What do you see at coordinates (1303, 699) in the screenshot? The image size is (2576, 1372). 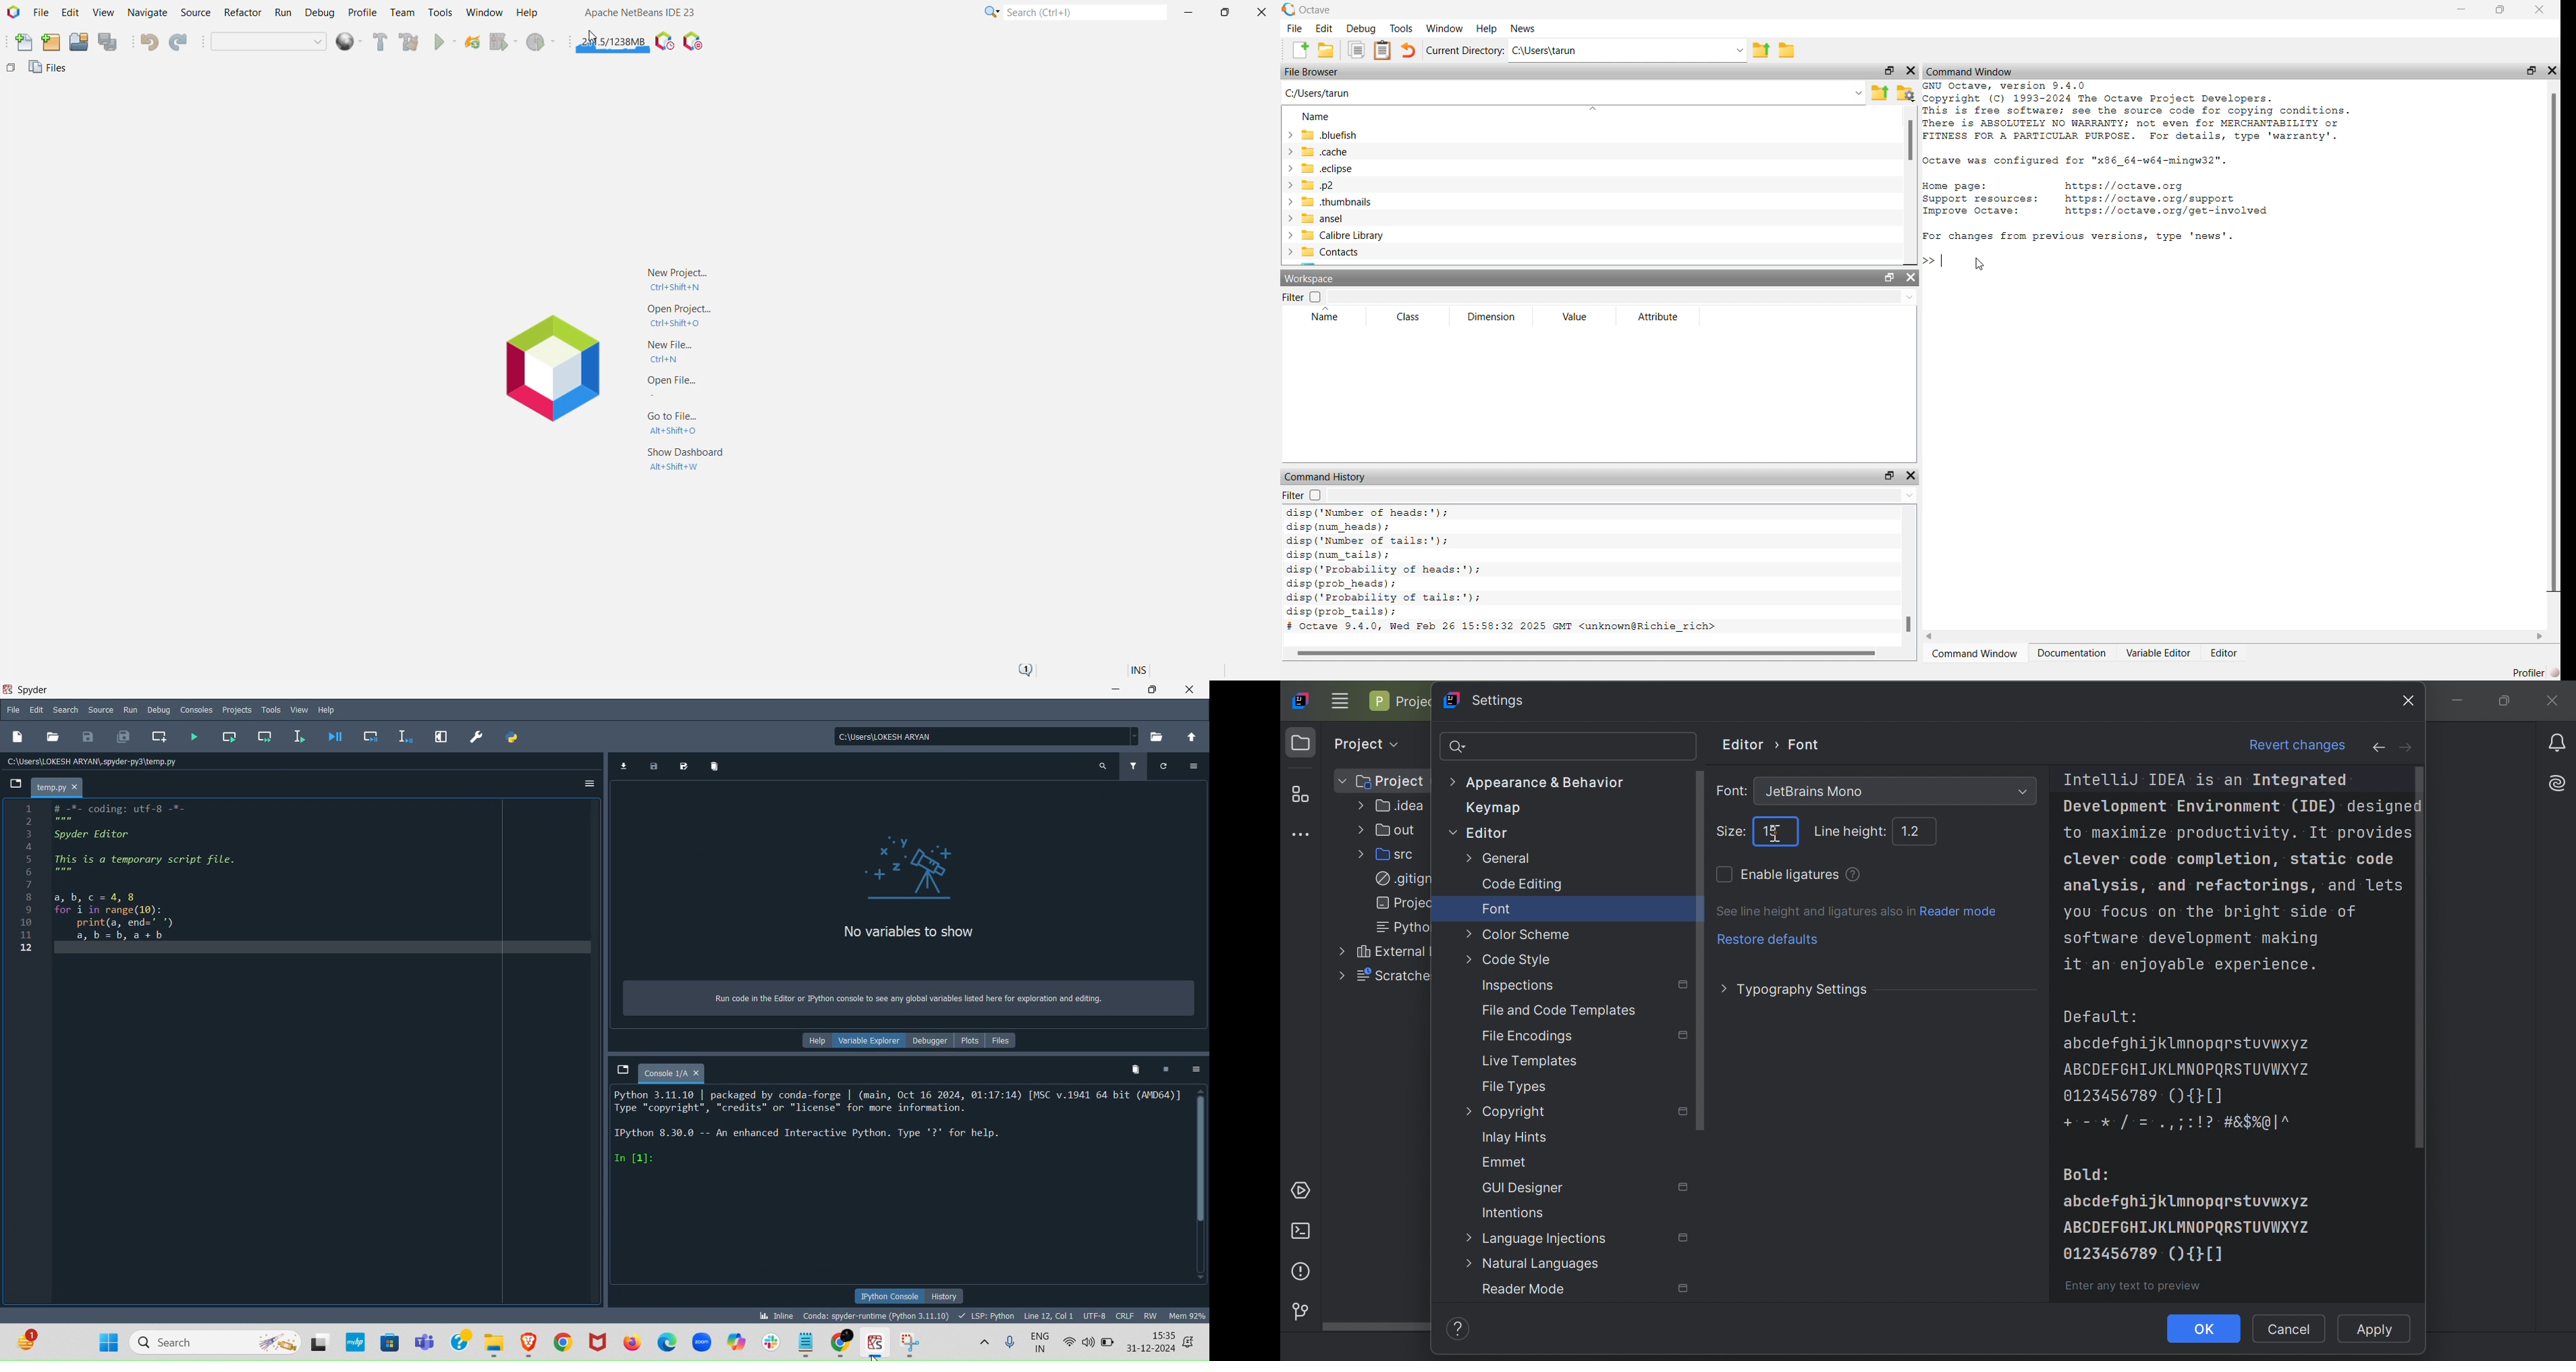 I see `IntelliJ IDEA icon` at bounding box center [1303, 699].